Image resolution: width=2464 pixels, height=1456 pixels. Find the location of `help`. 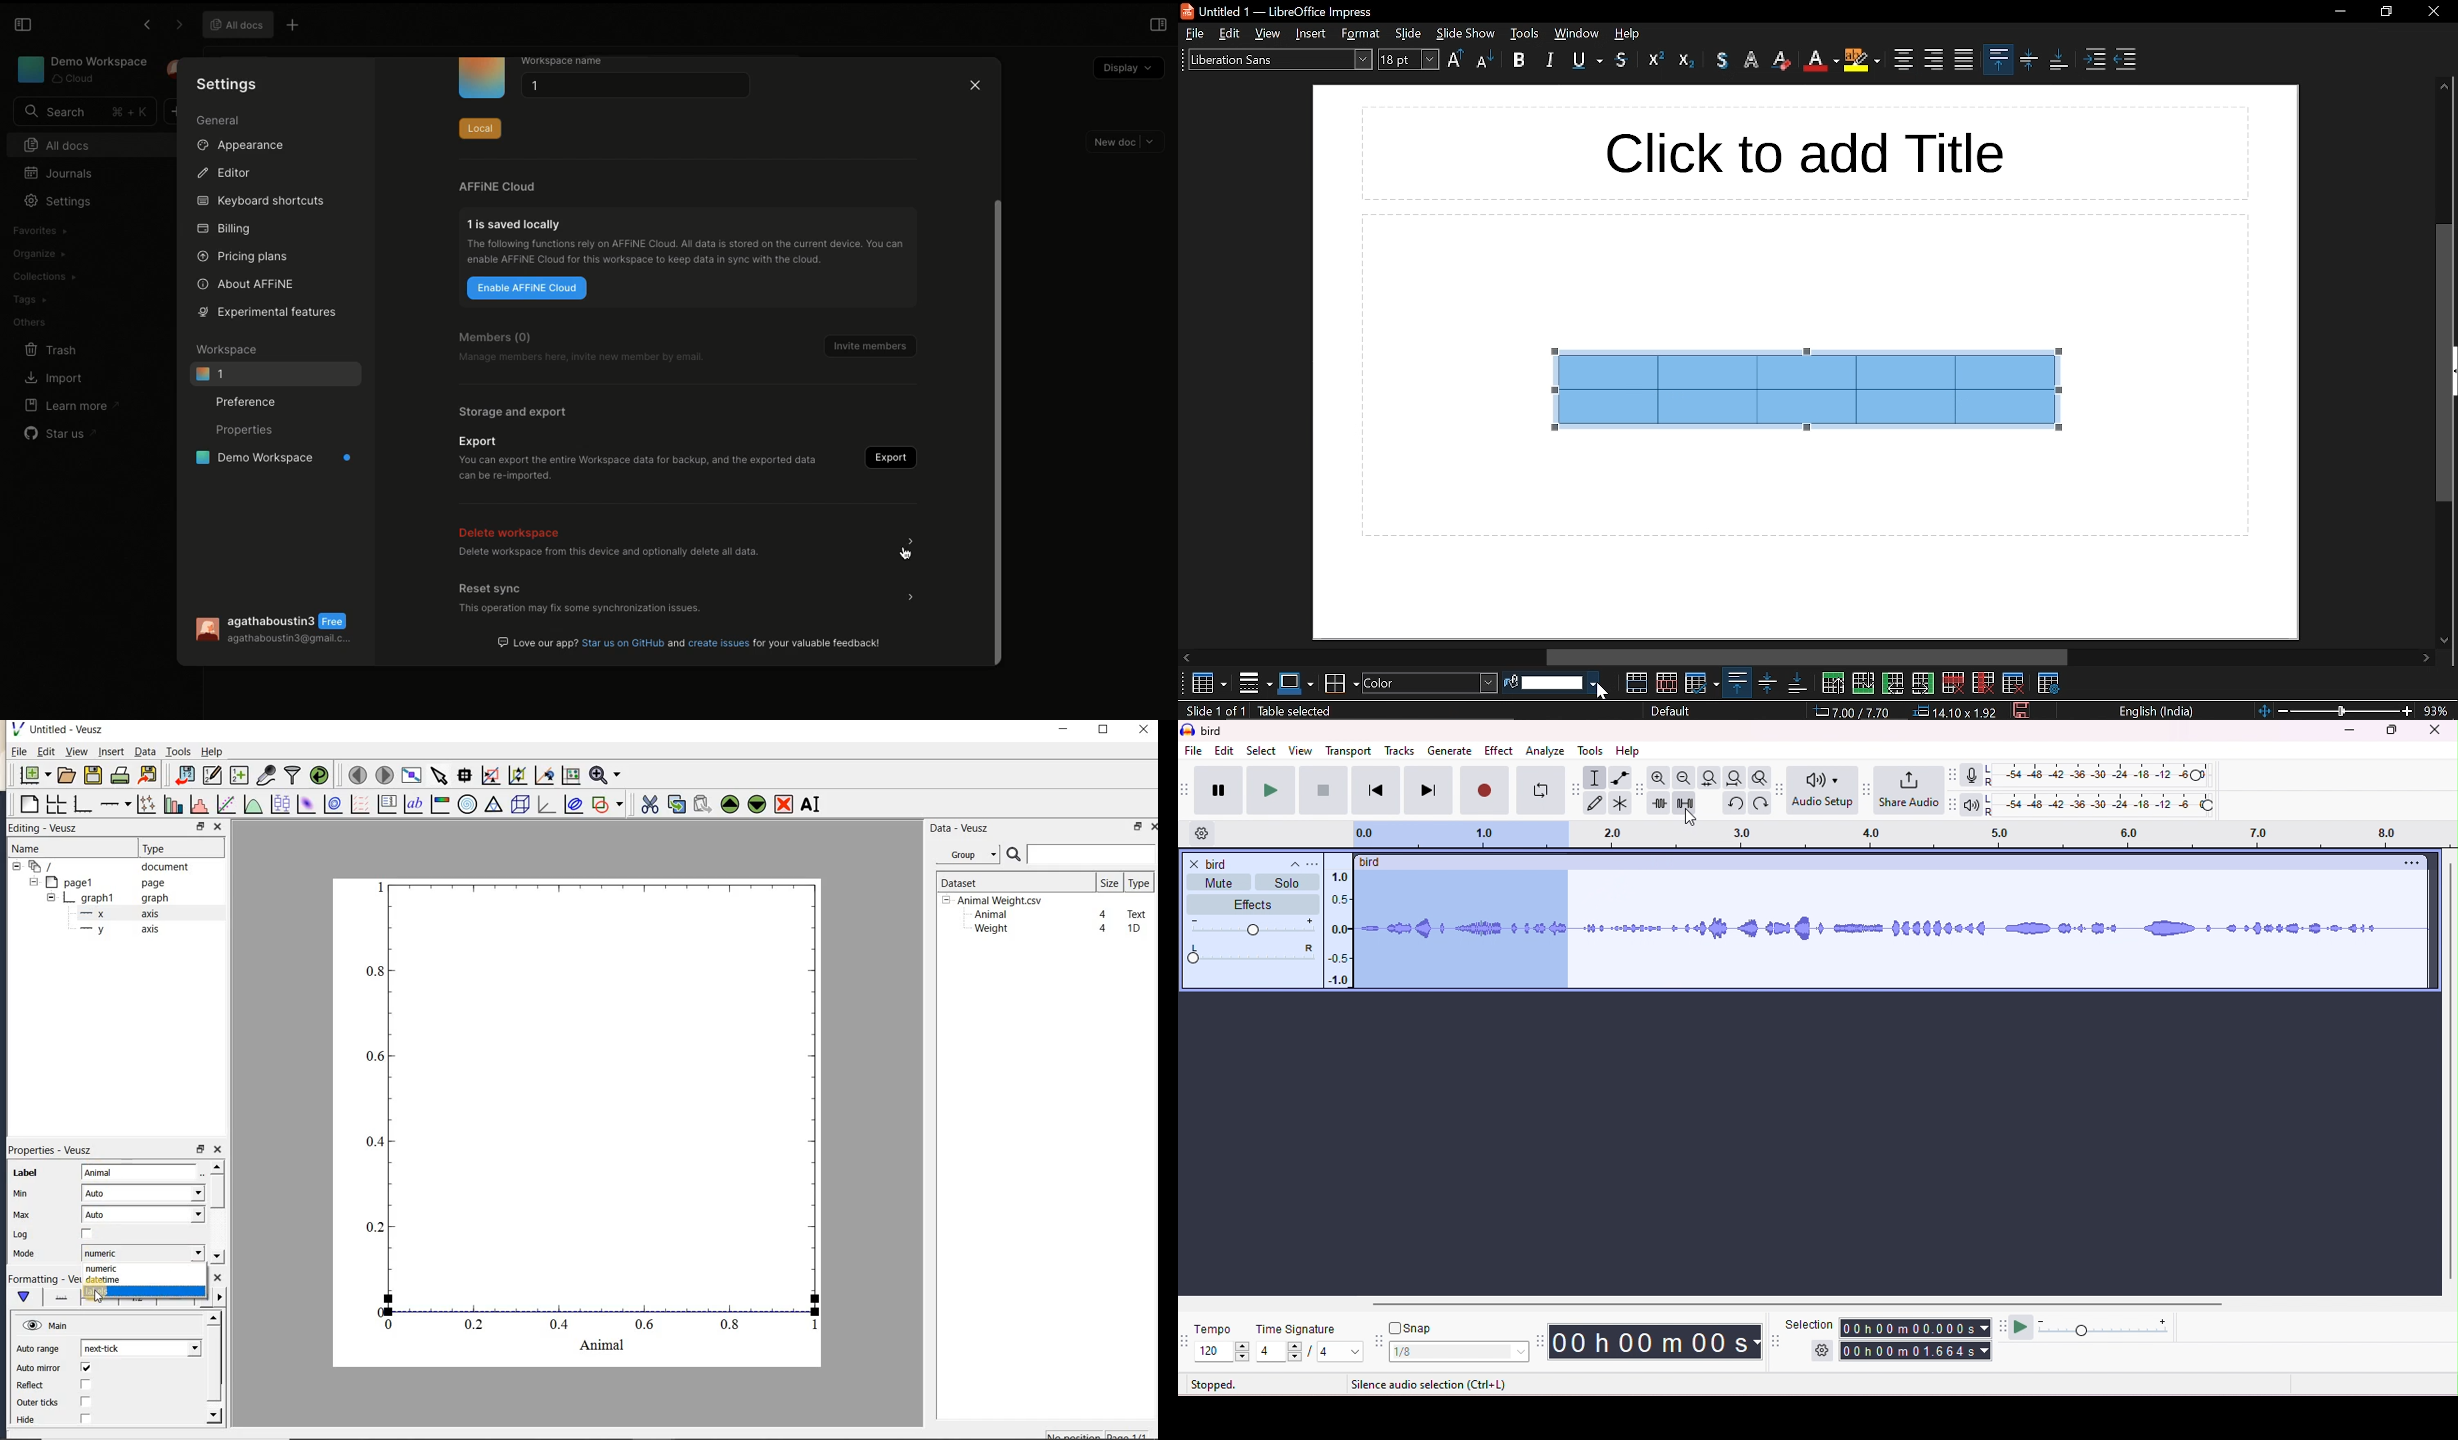

help is located at coordinates (1629, 34).